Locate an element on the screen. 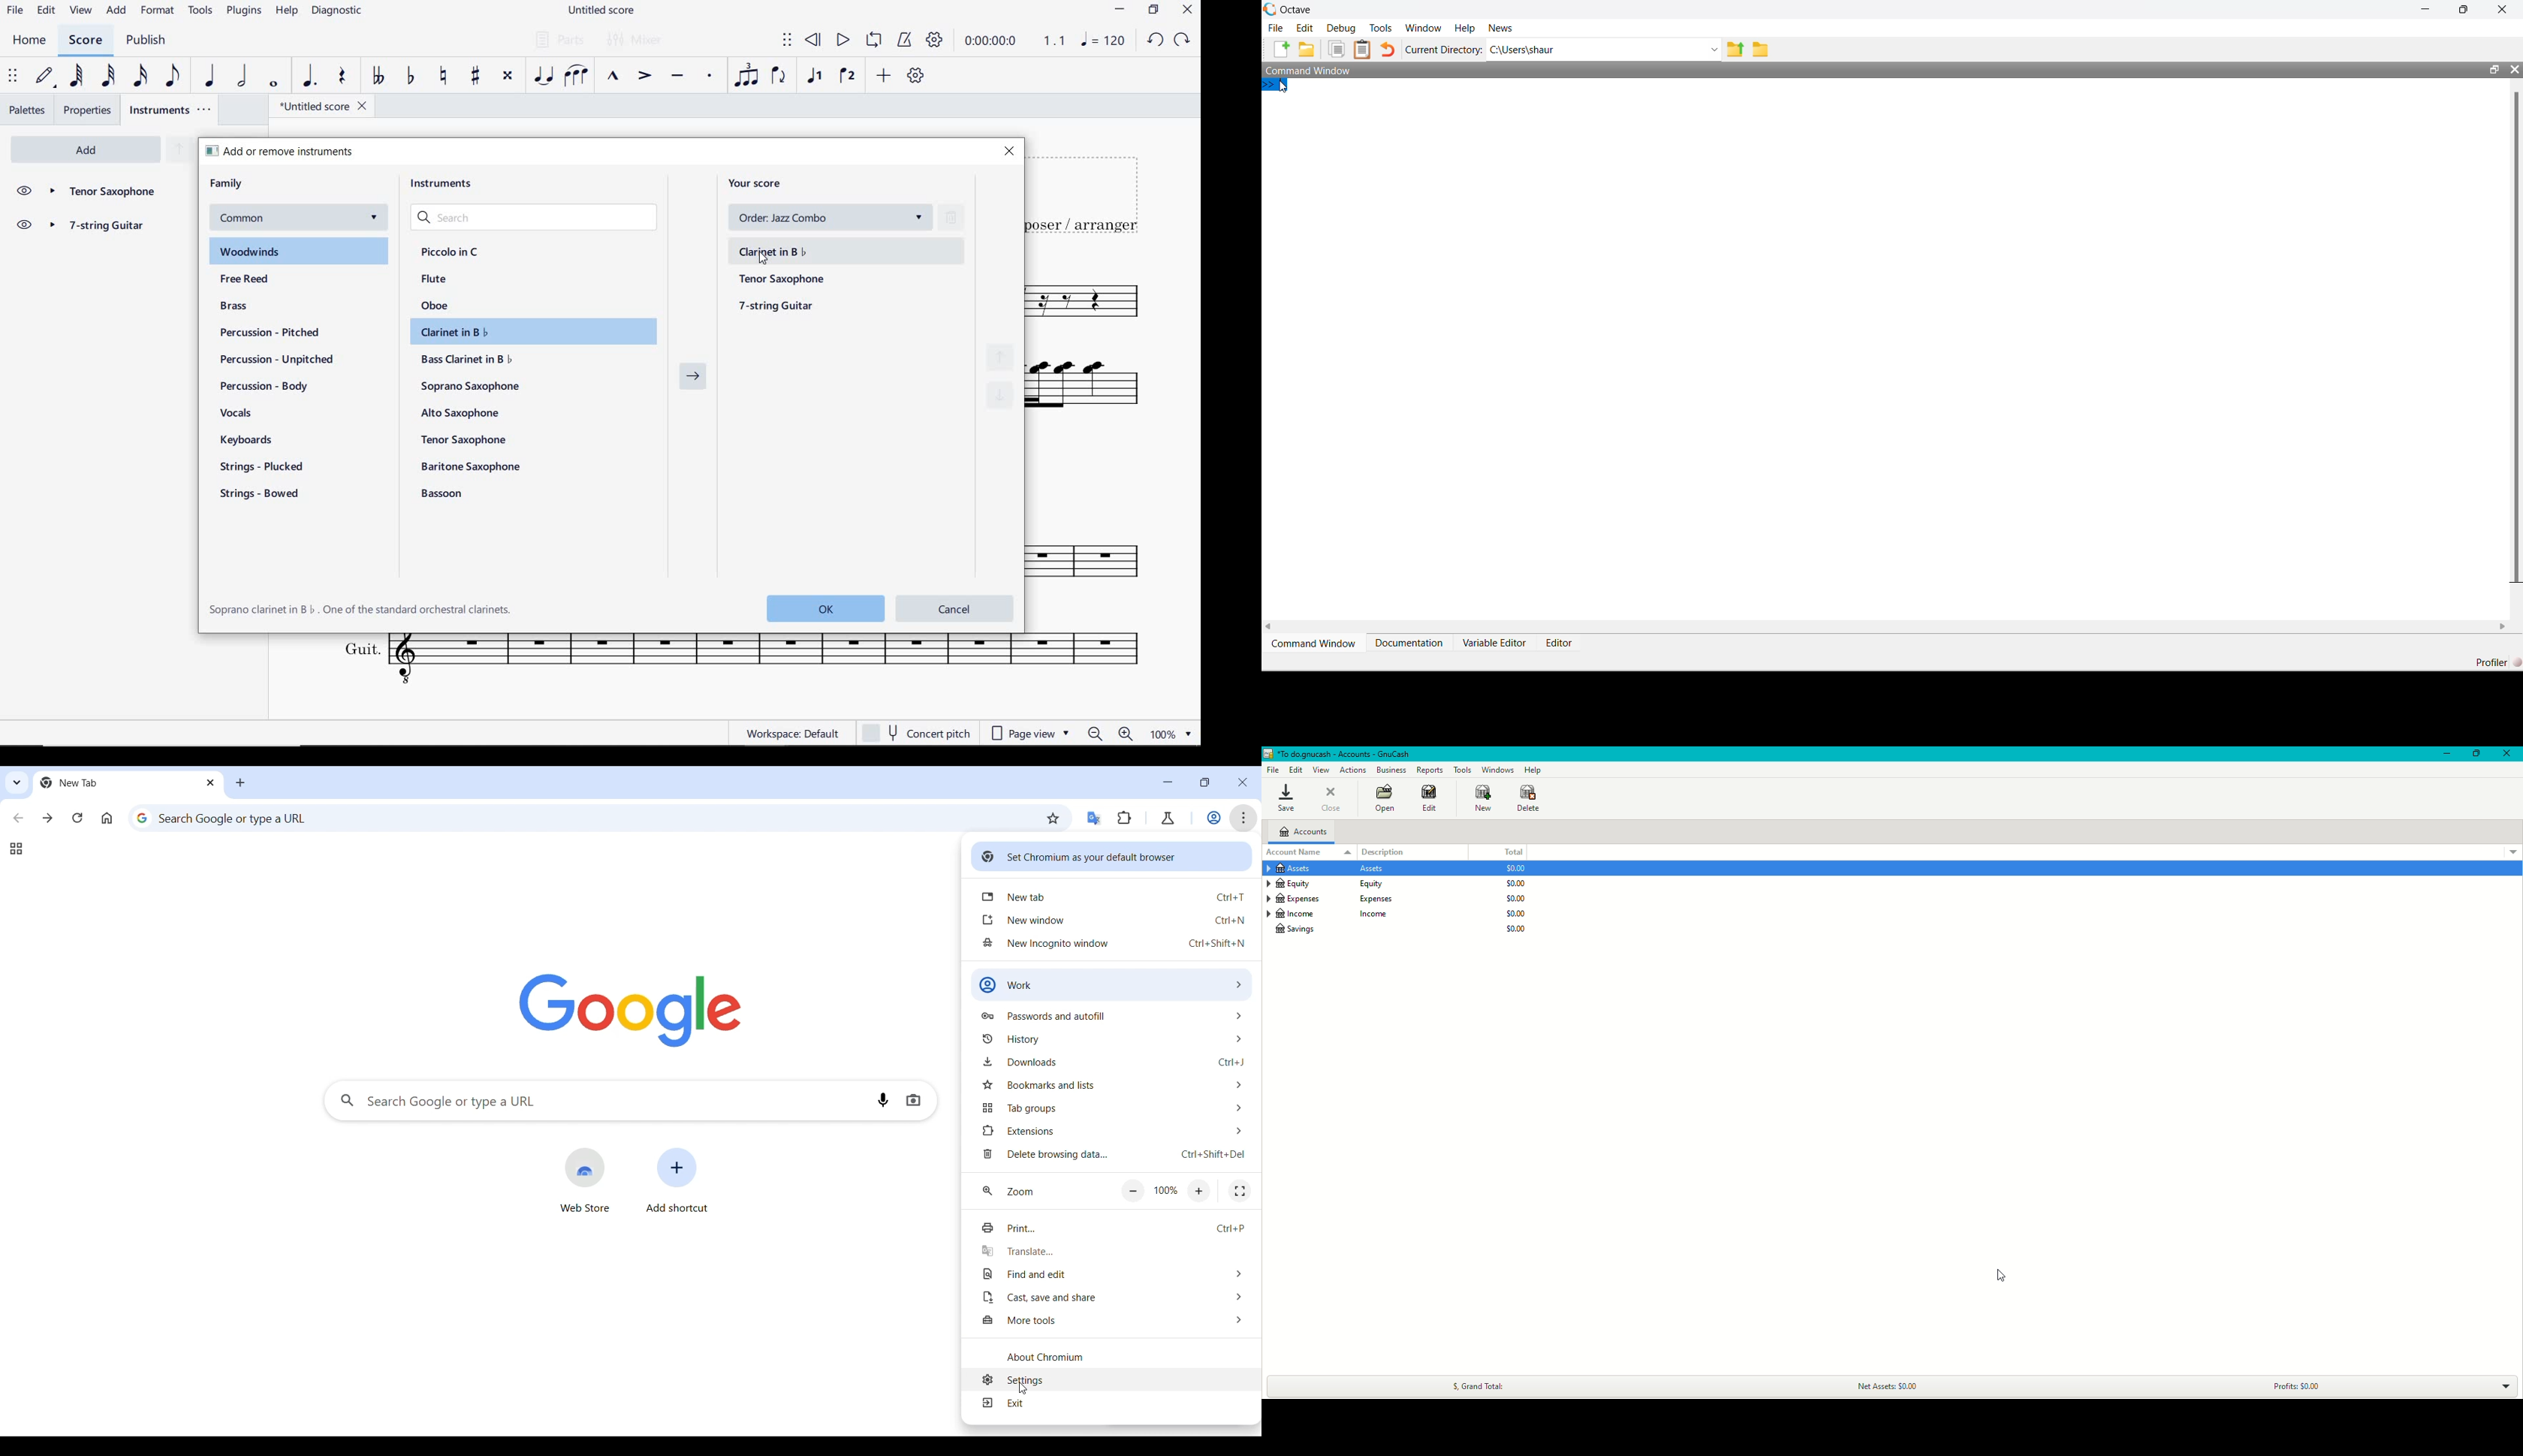 The height and width of the screenshot is (1456, 2548). Downloads is located at coordinates (1112, 1062).